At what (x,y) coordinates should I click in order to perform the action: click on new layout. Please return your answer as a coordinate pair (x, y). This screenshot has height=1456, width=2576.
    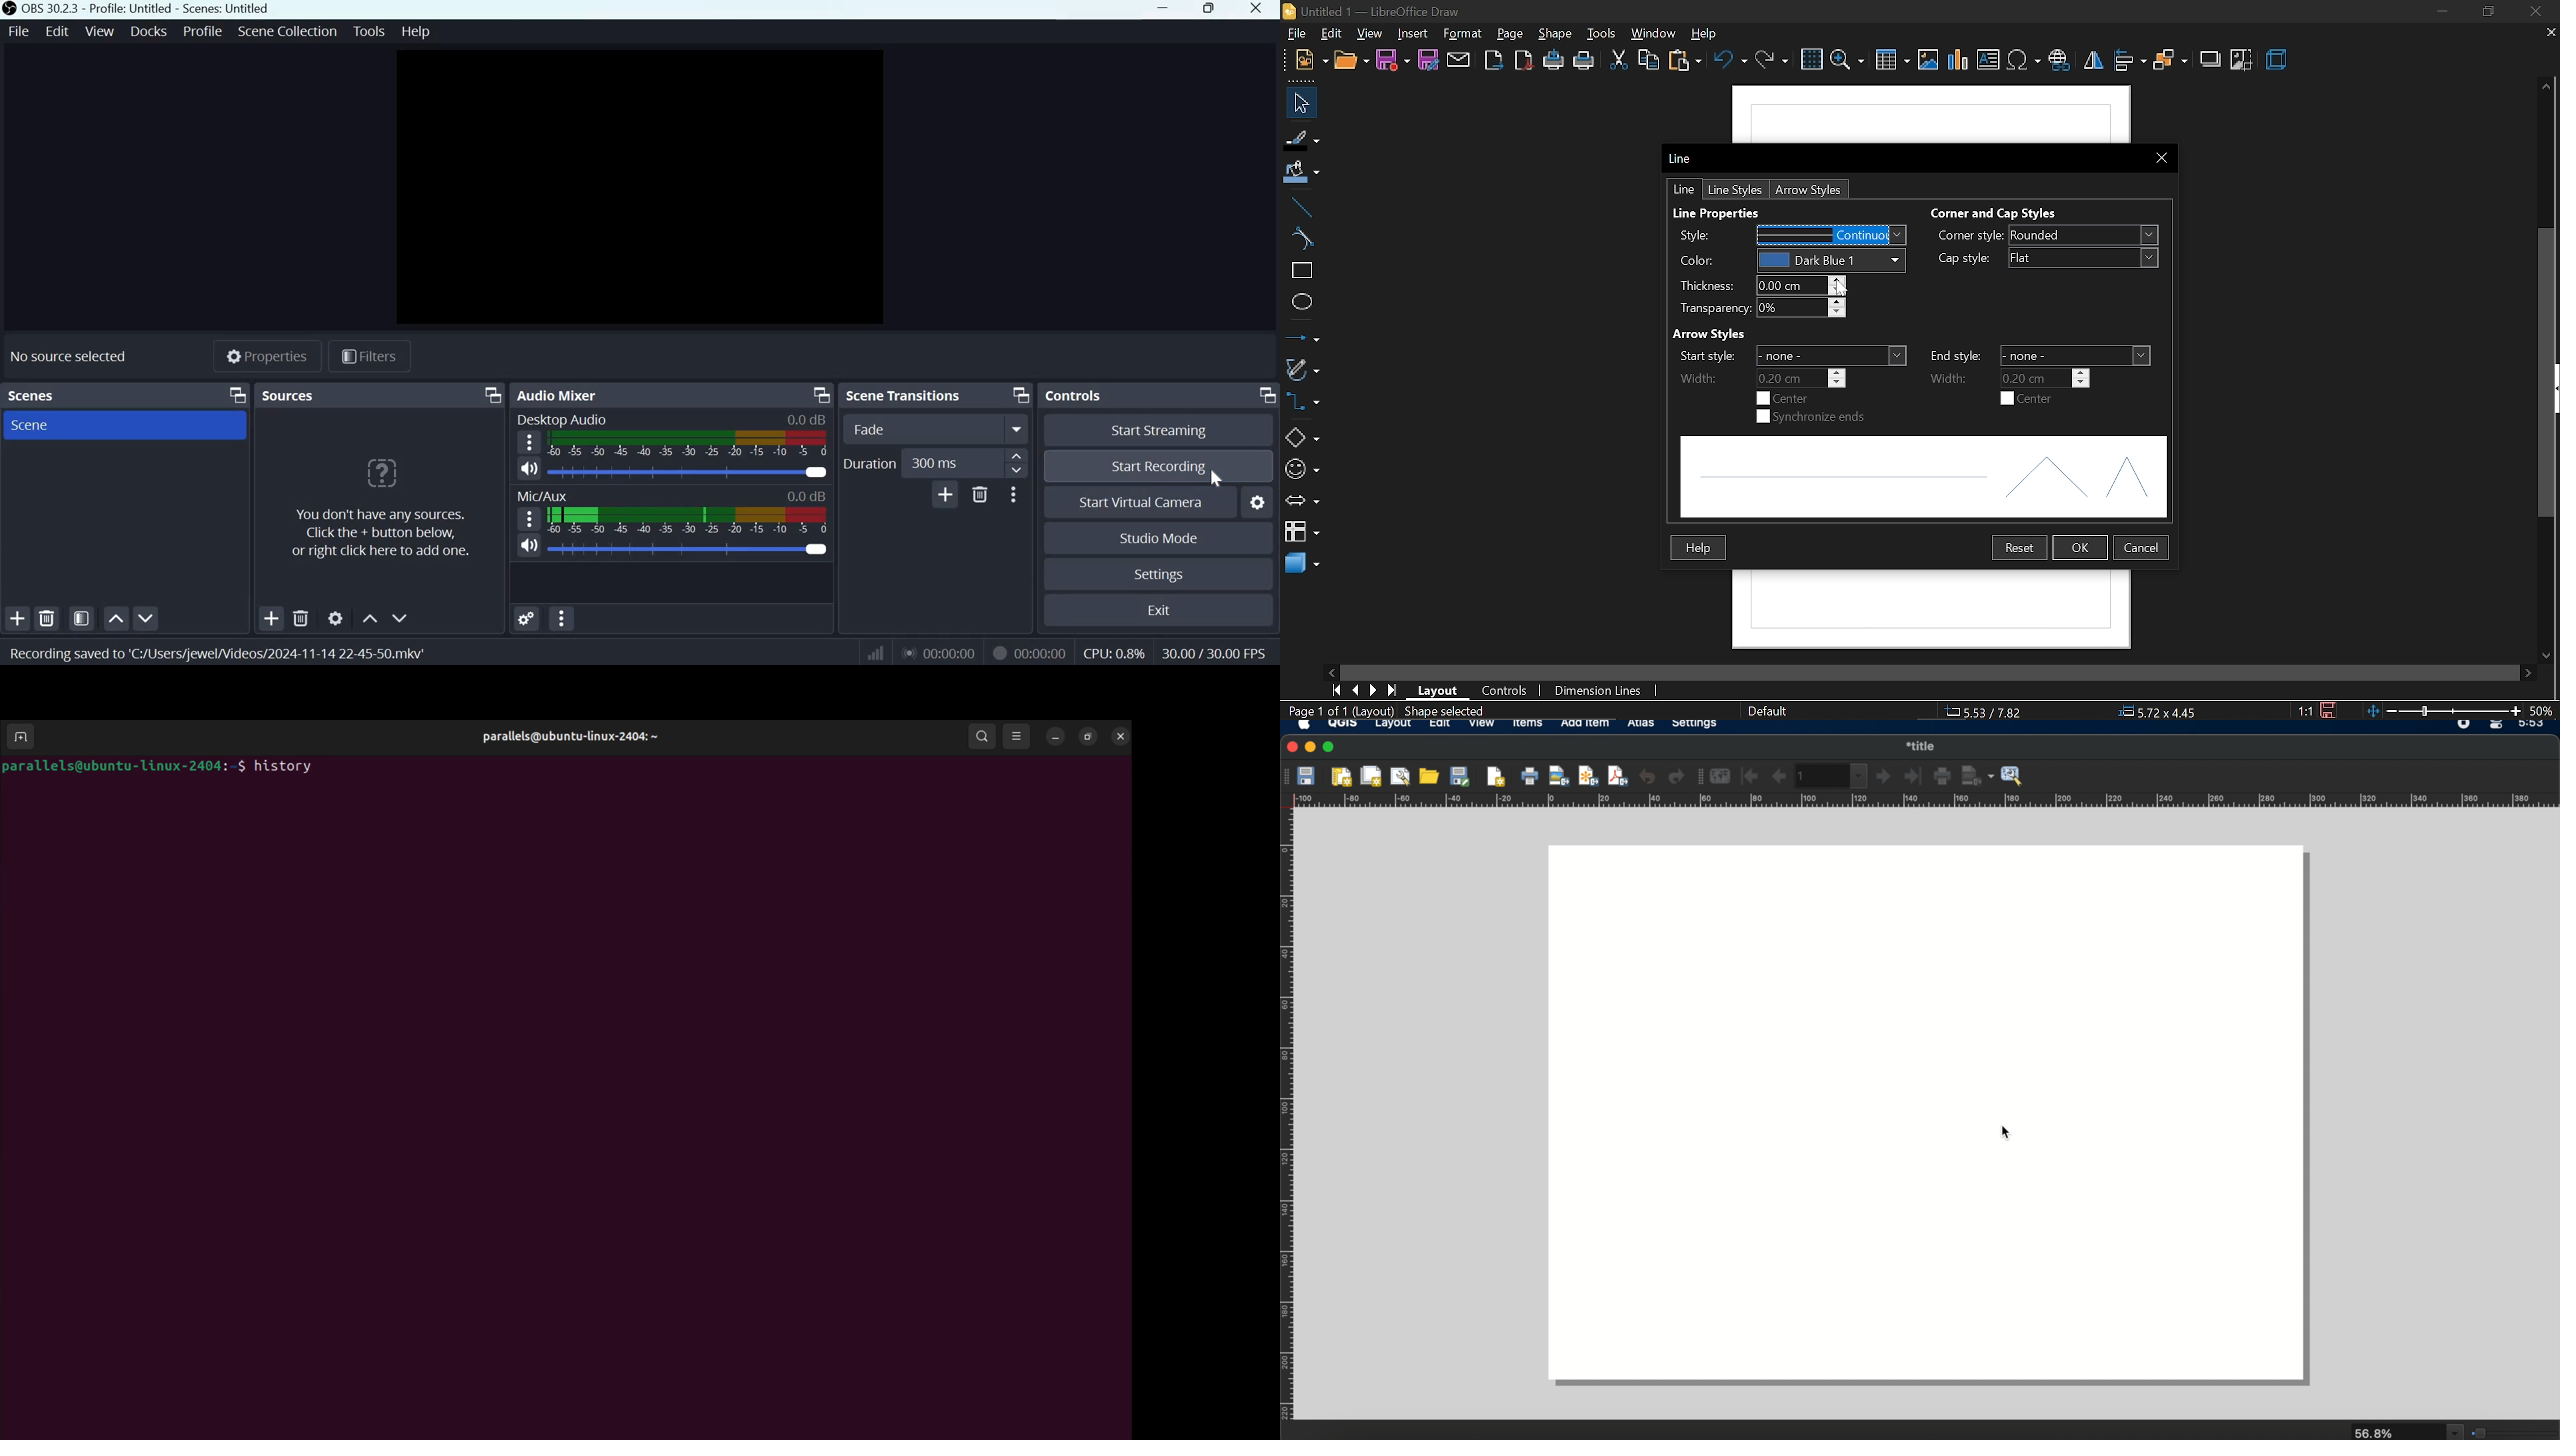
    Looking at the image, I should click on (1339, 776).